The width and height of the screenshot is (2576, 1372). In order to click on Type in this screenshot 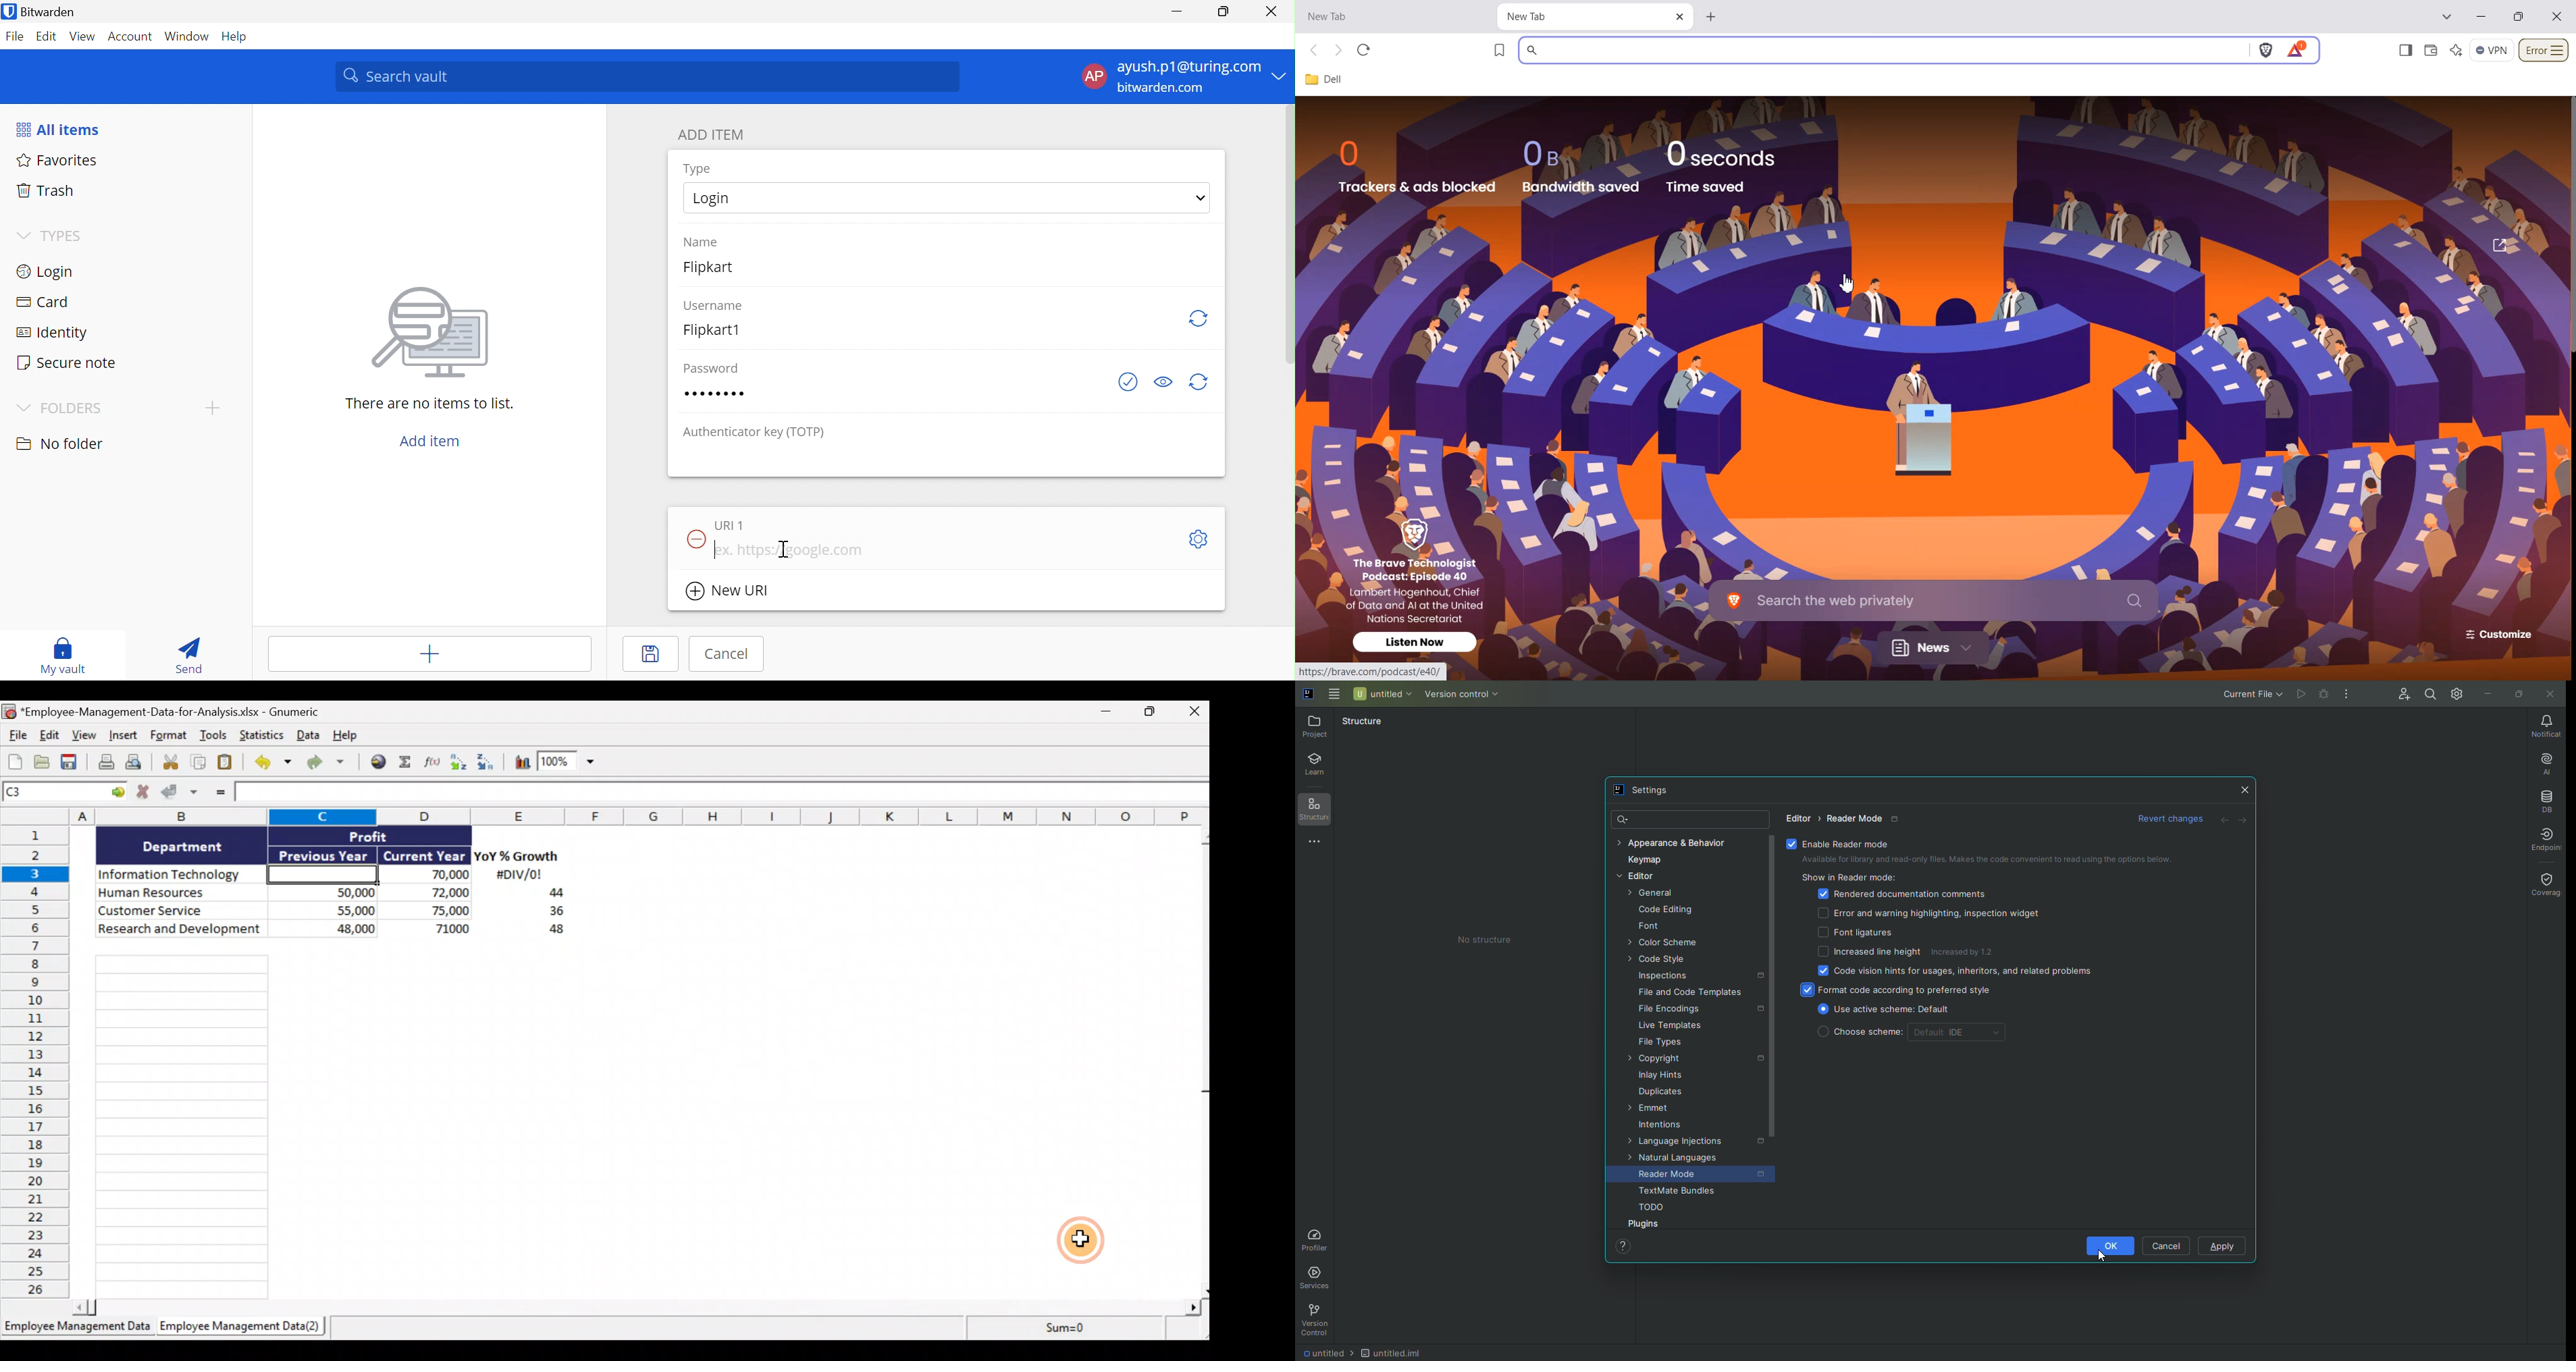, I will do `click(698, 169)`.